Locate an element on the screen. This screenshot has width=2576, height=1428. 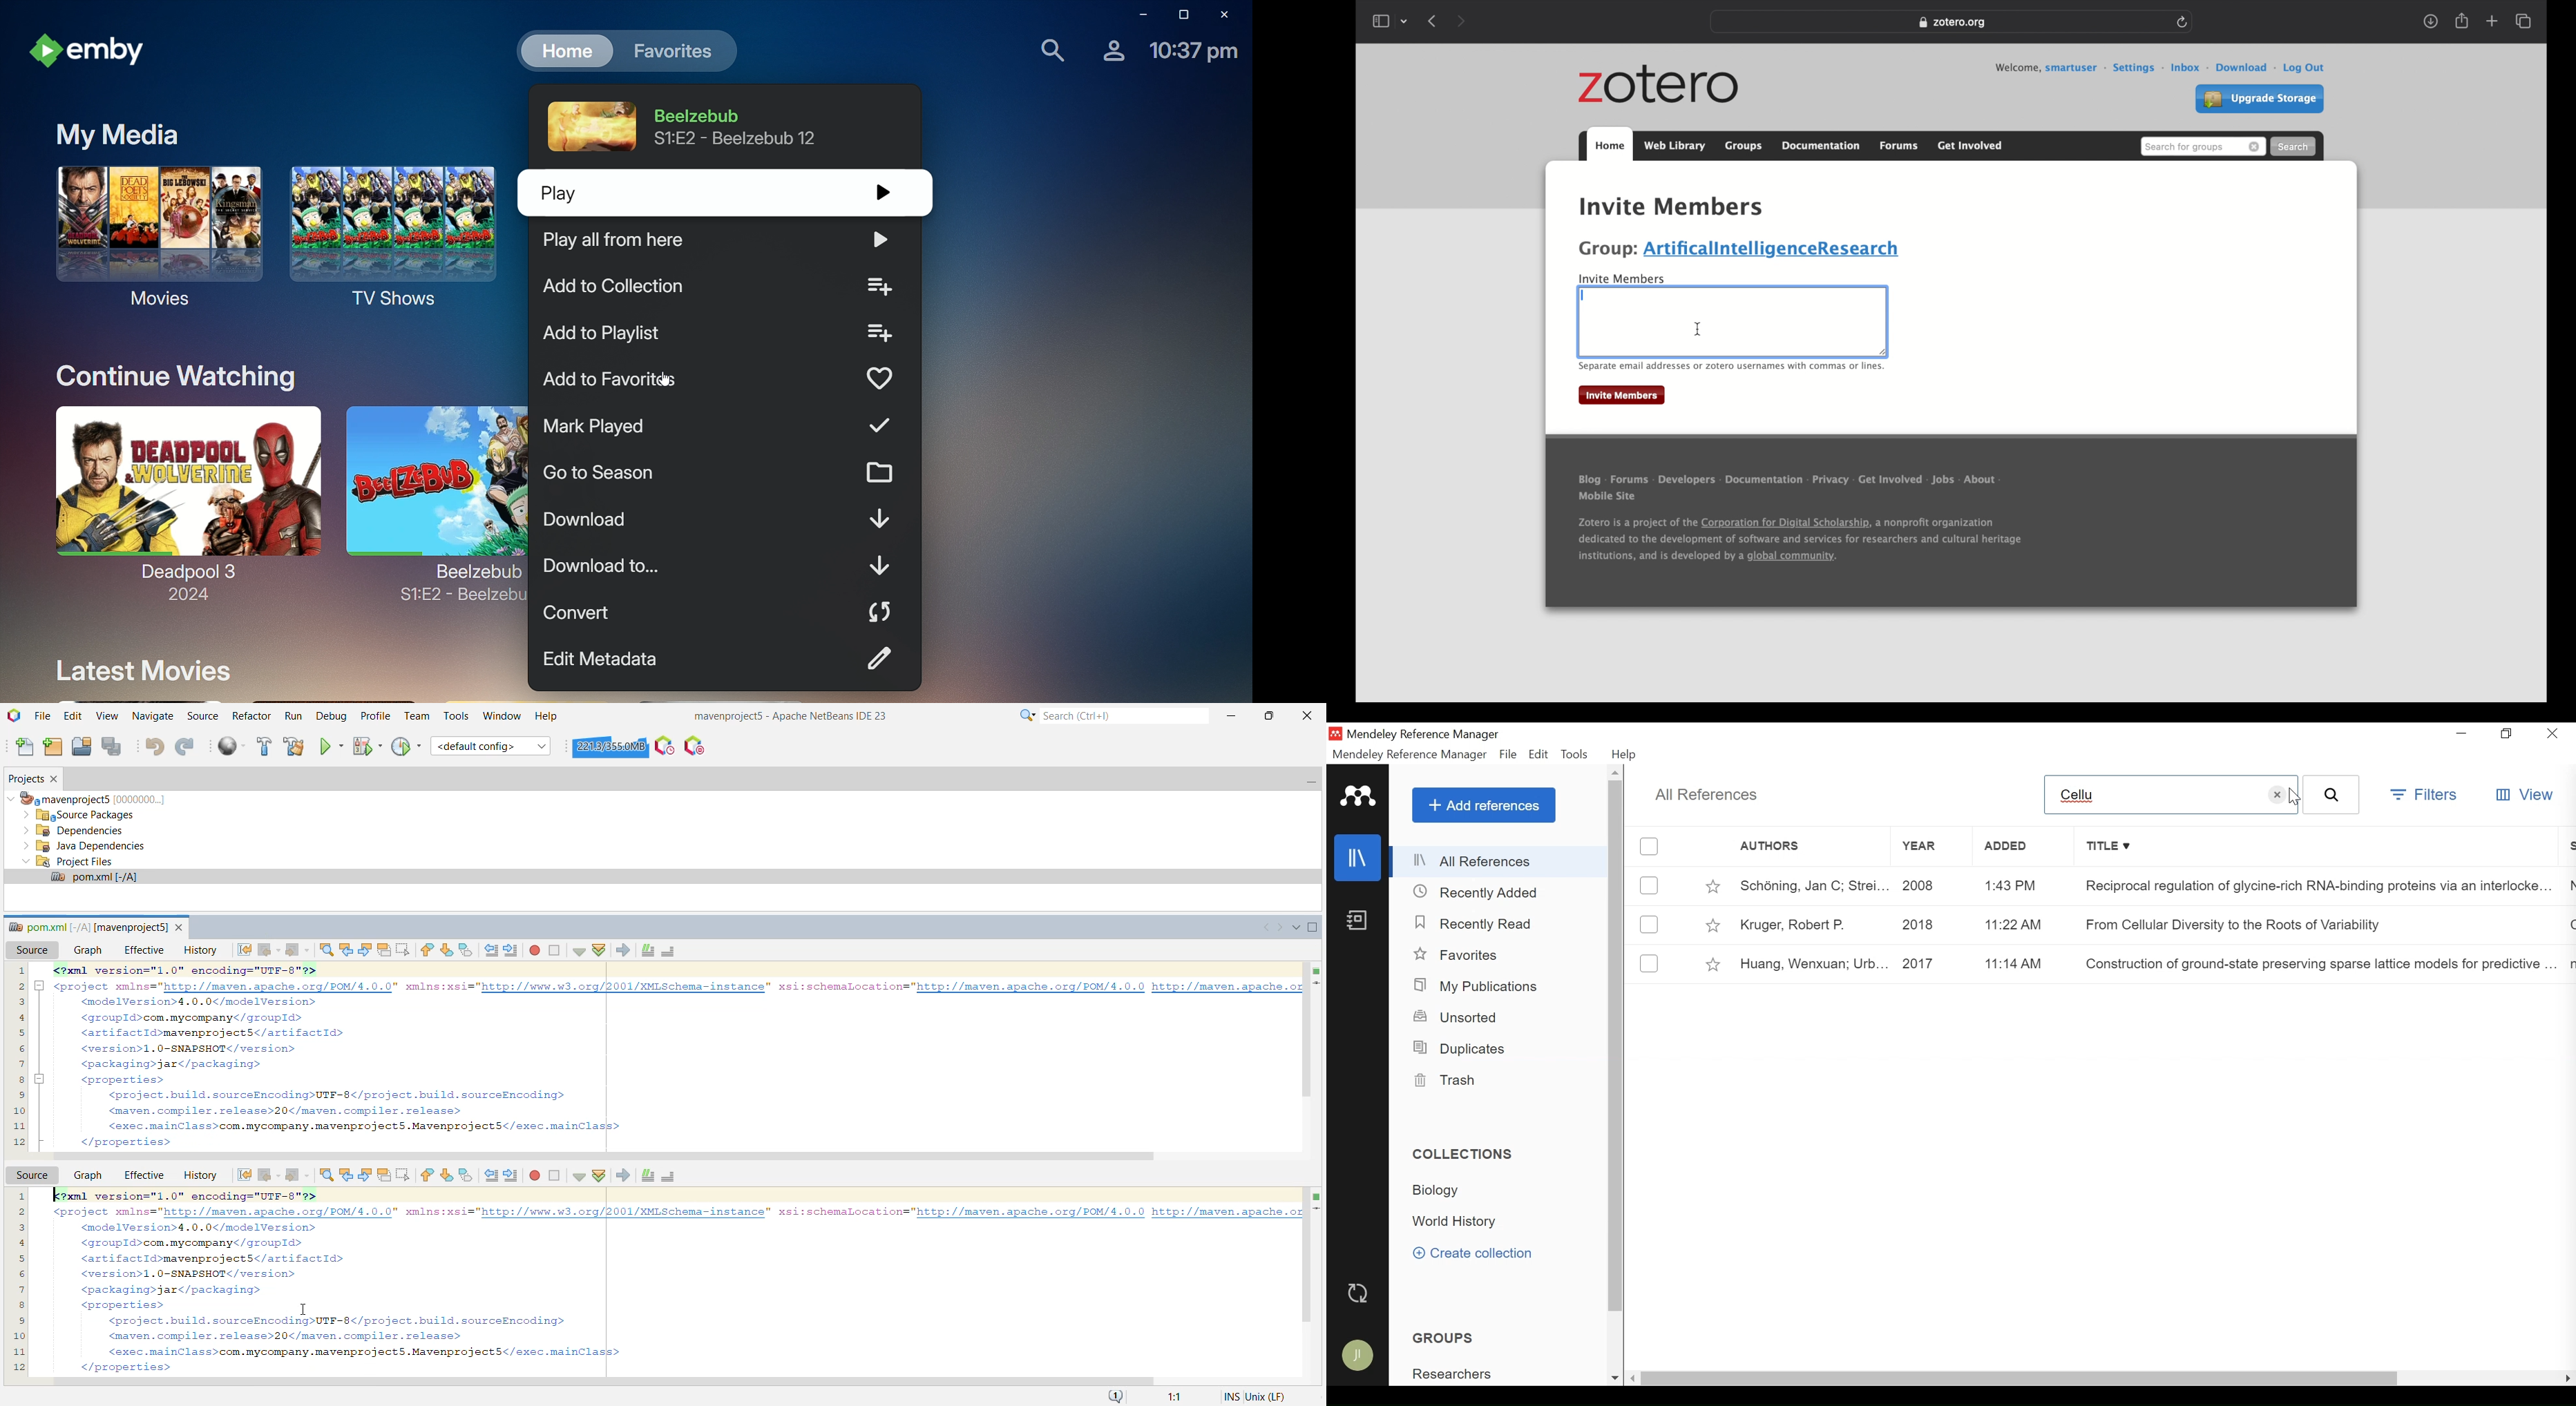
Beelzebub is located at coordinates (431, 490).